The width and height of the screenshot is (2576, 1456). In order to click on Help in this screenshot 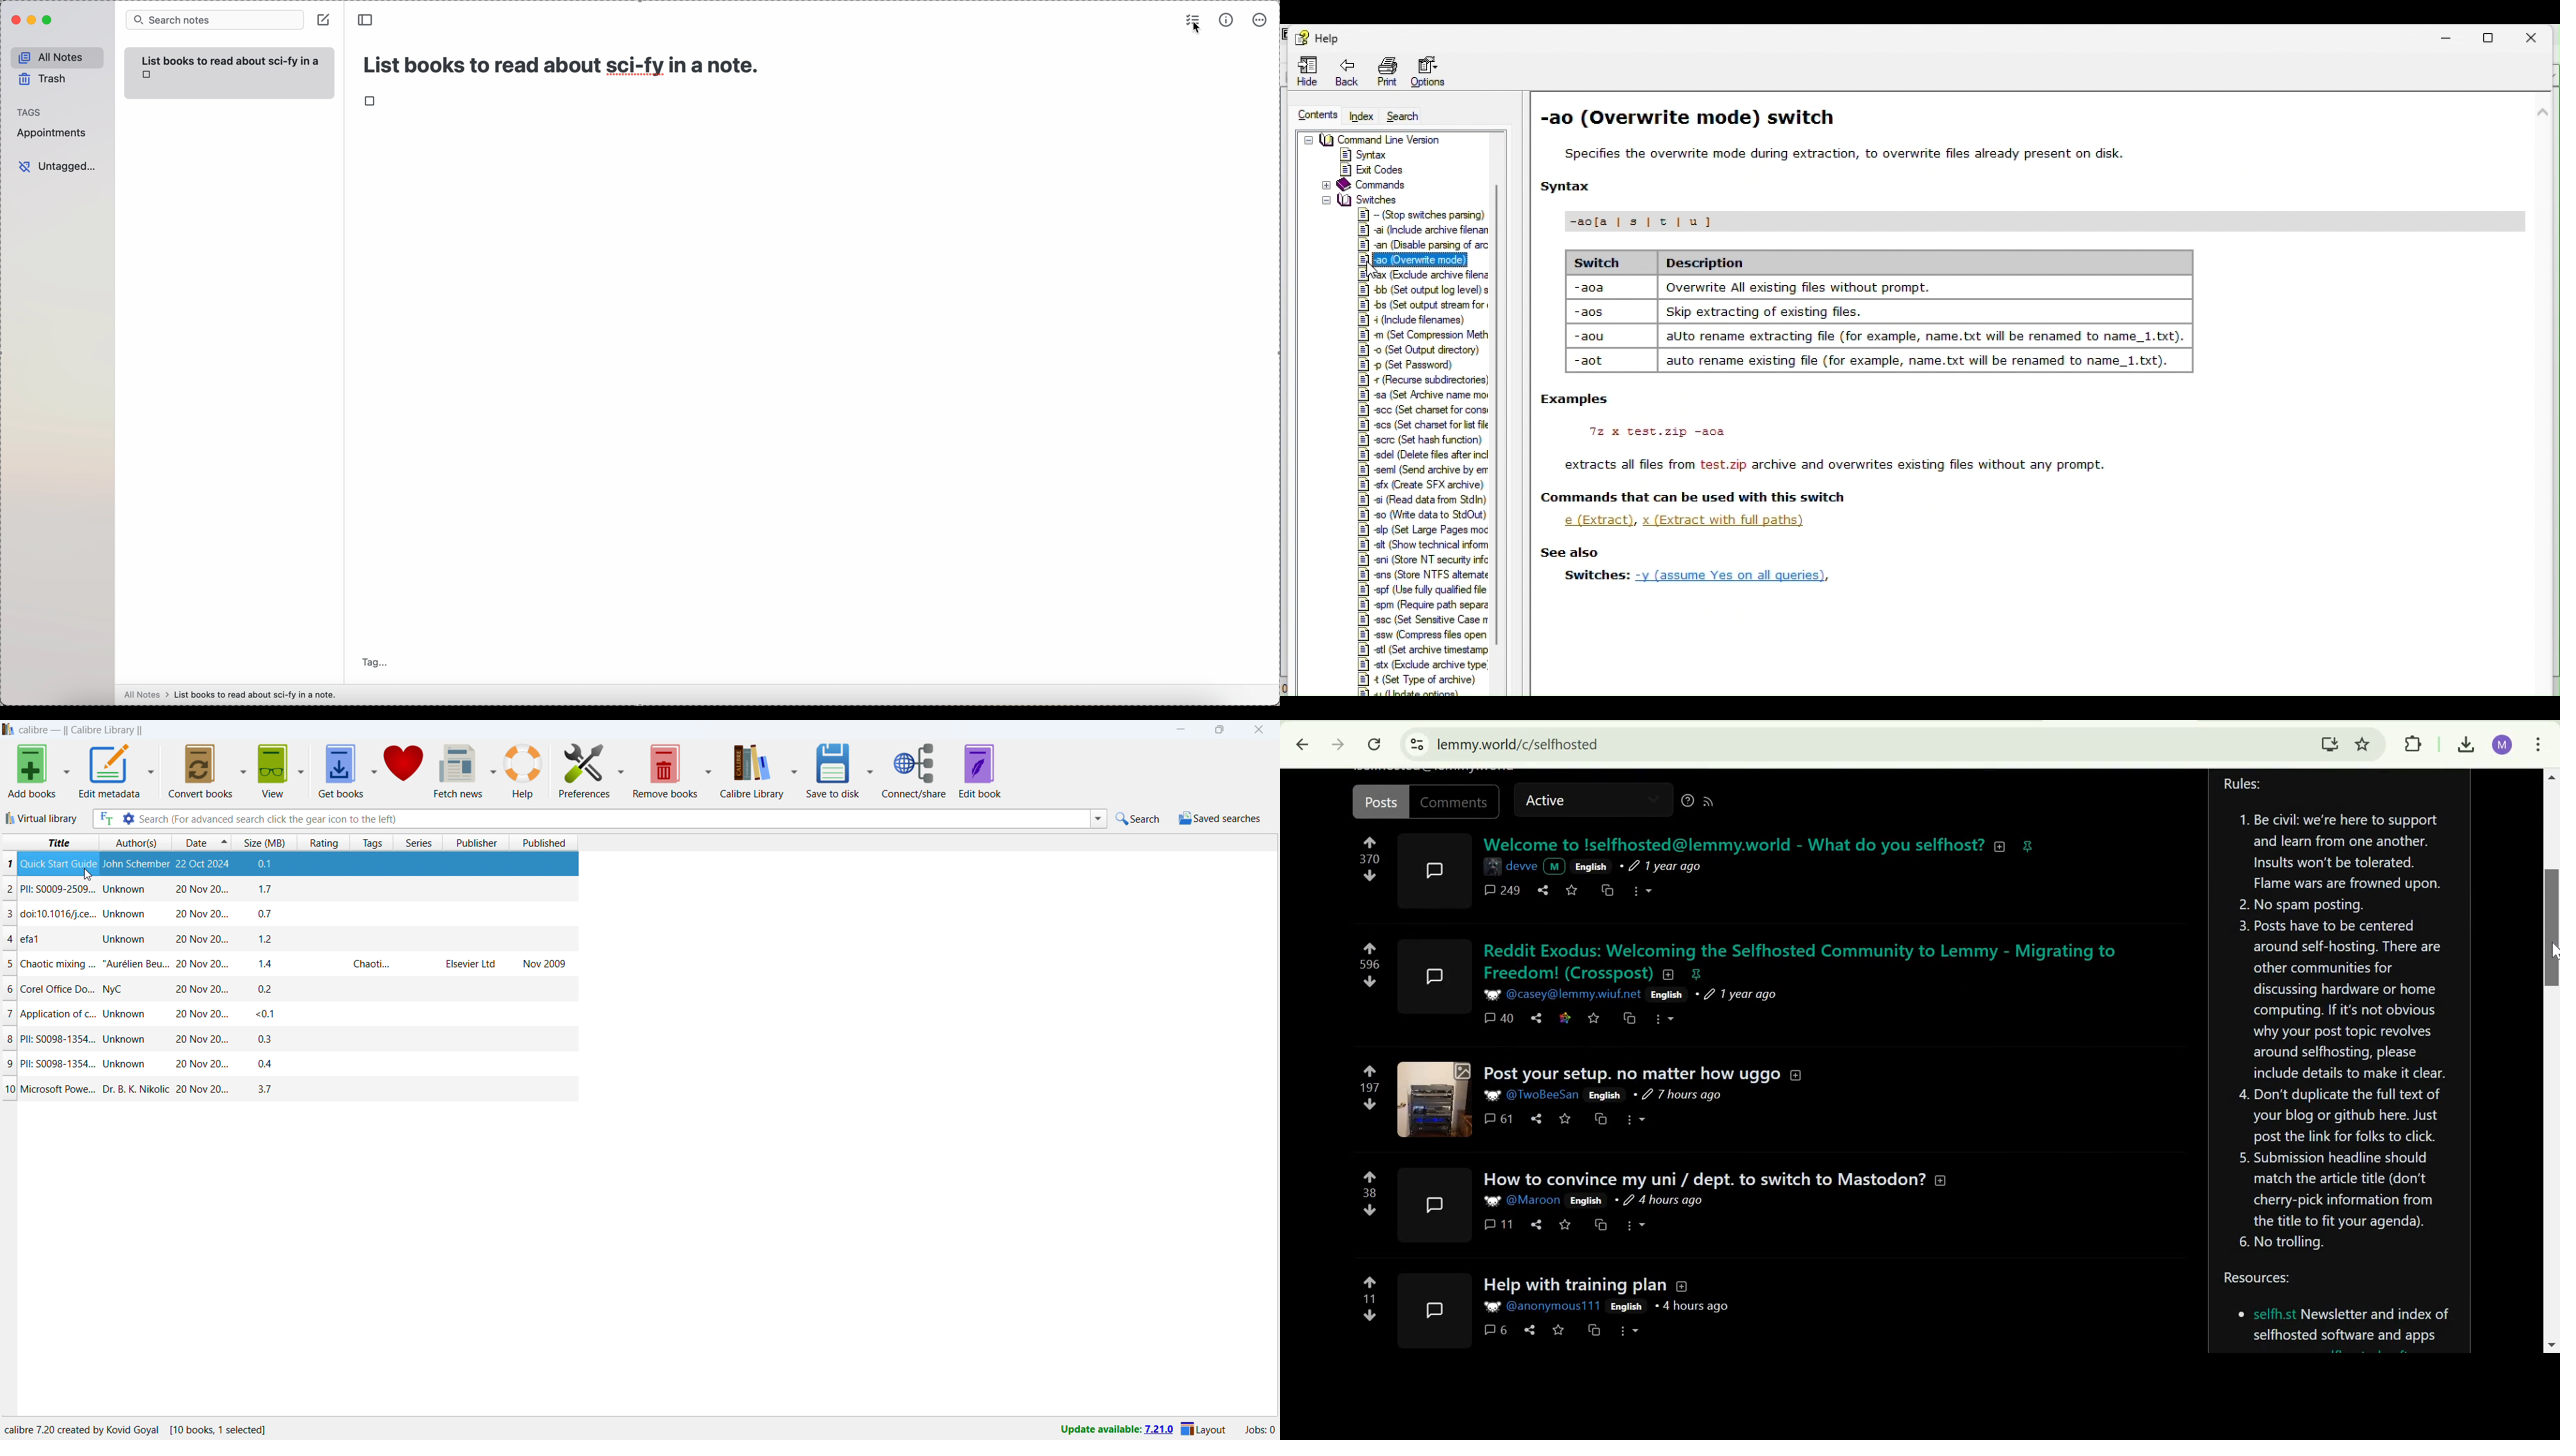, I will do `click(1326, 38)`.